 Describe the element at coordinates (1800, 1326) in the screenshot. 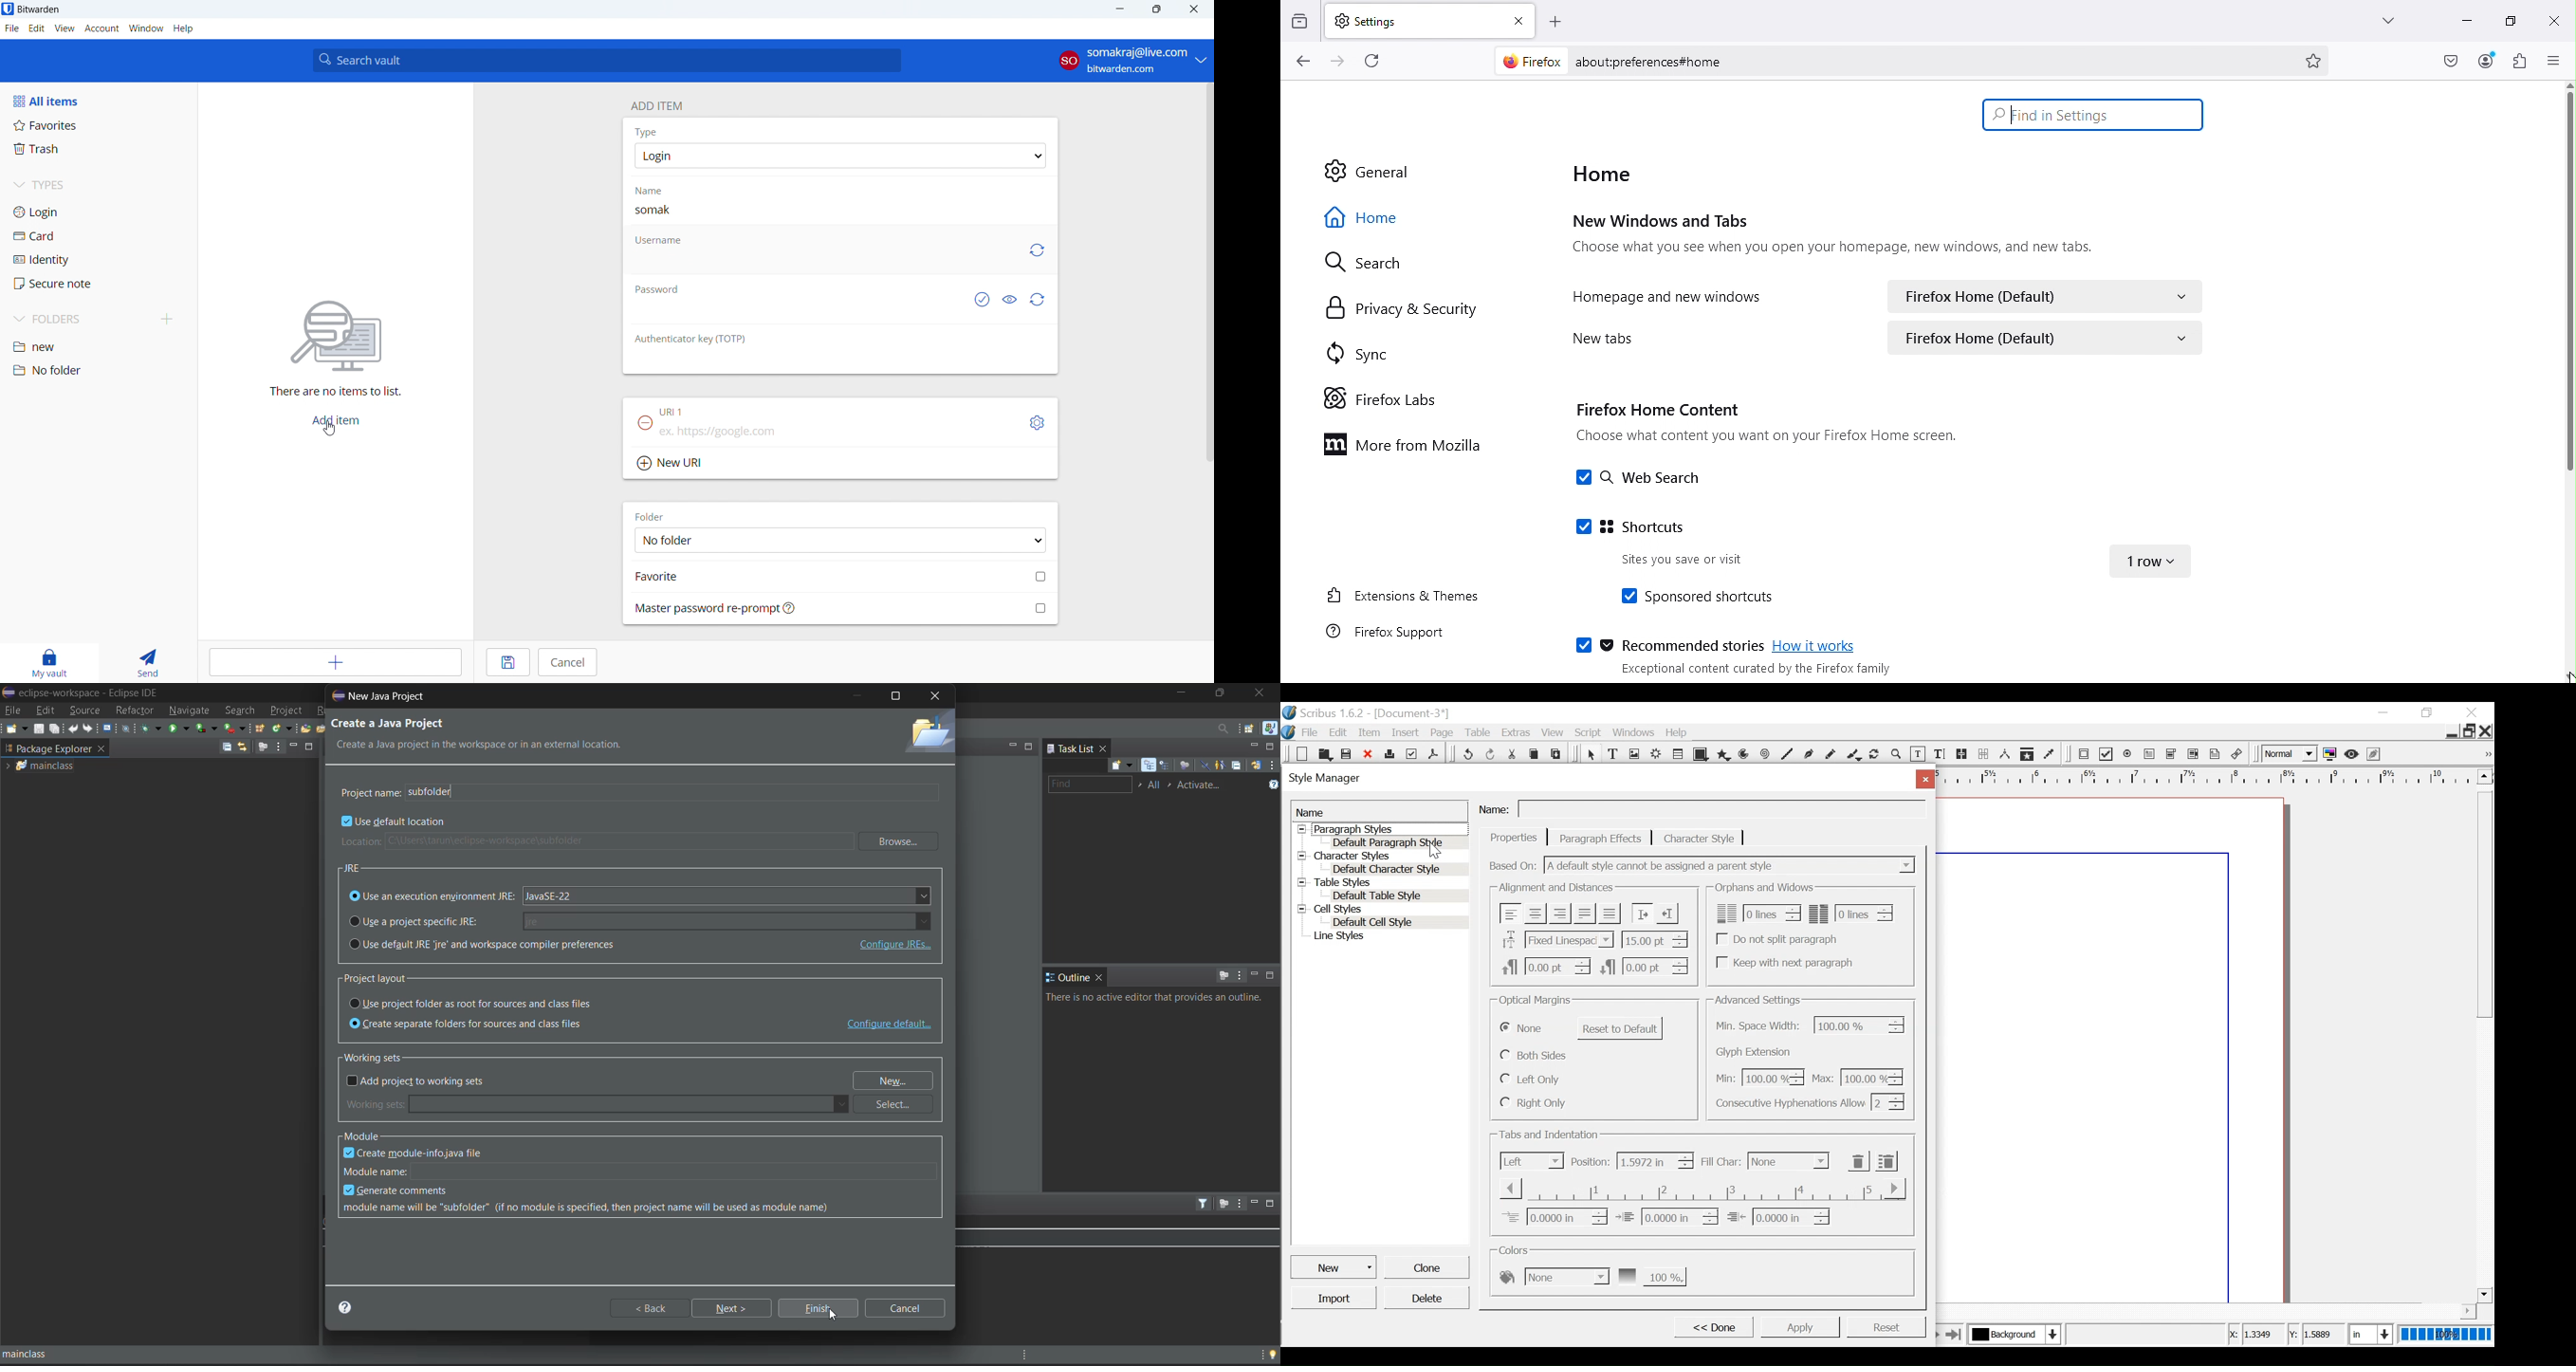

I see `Apply` at that location.